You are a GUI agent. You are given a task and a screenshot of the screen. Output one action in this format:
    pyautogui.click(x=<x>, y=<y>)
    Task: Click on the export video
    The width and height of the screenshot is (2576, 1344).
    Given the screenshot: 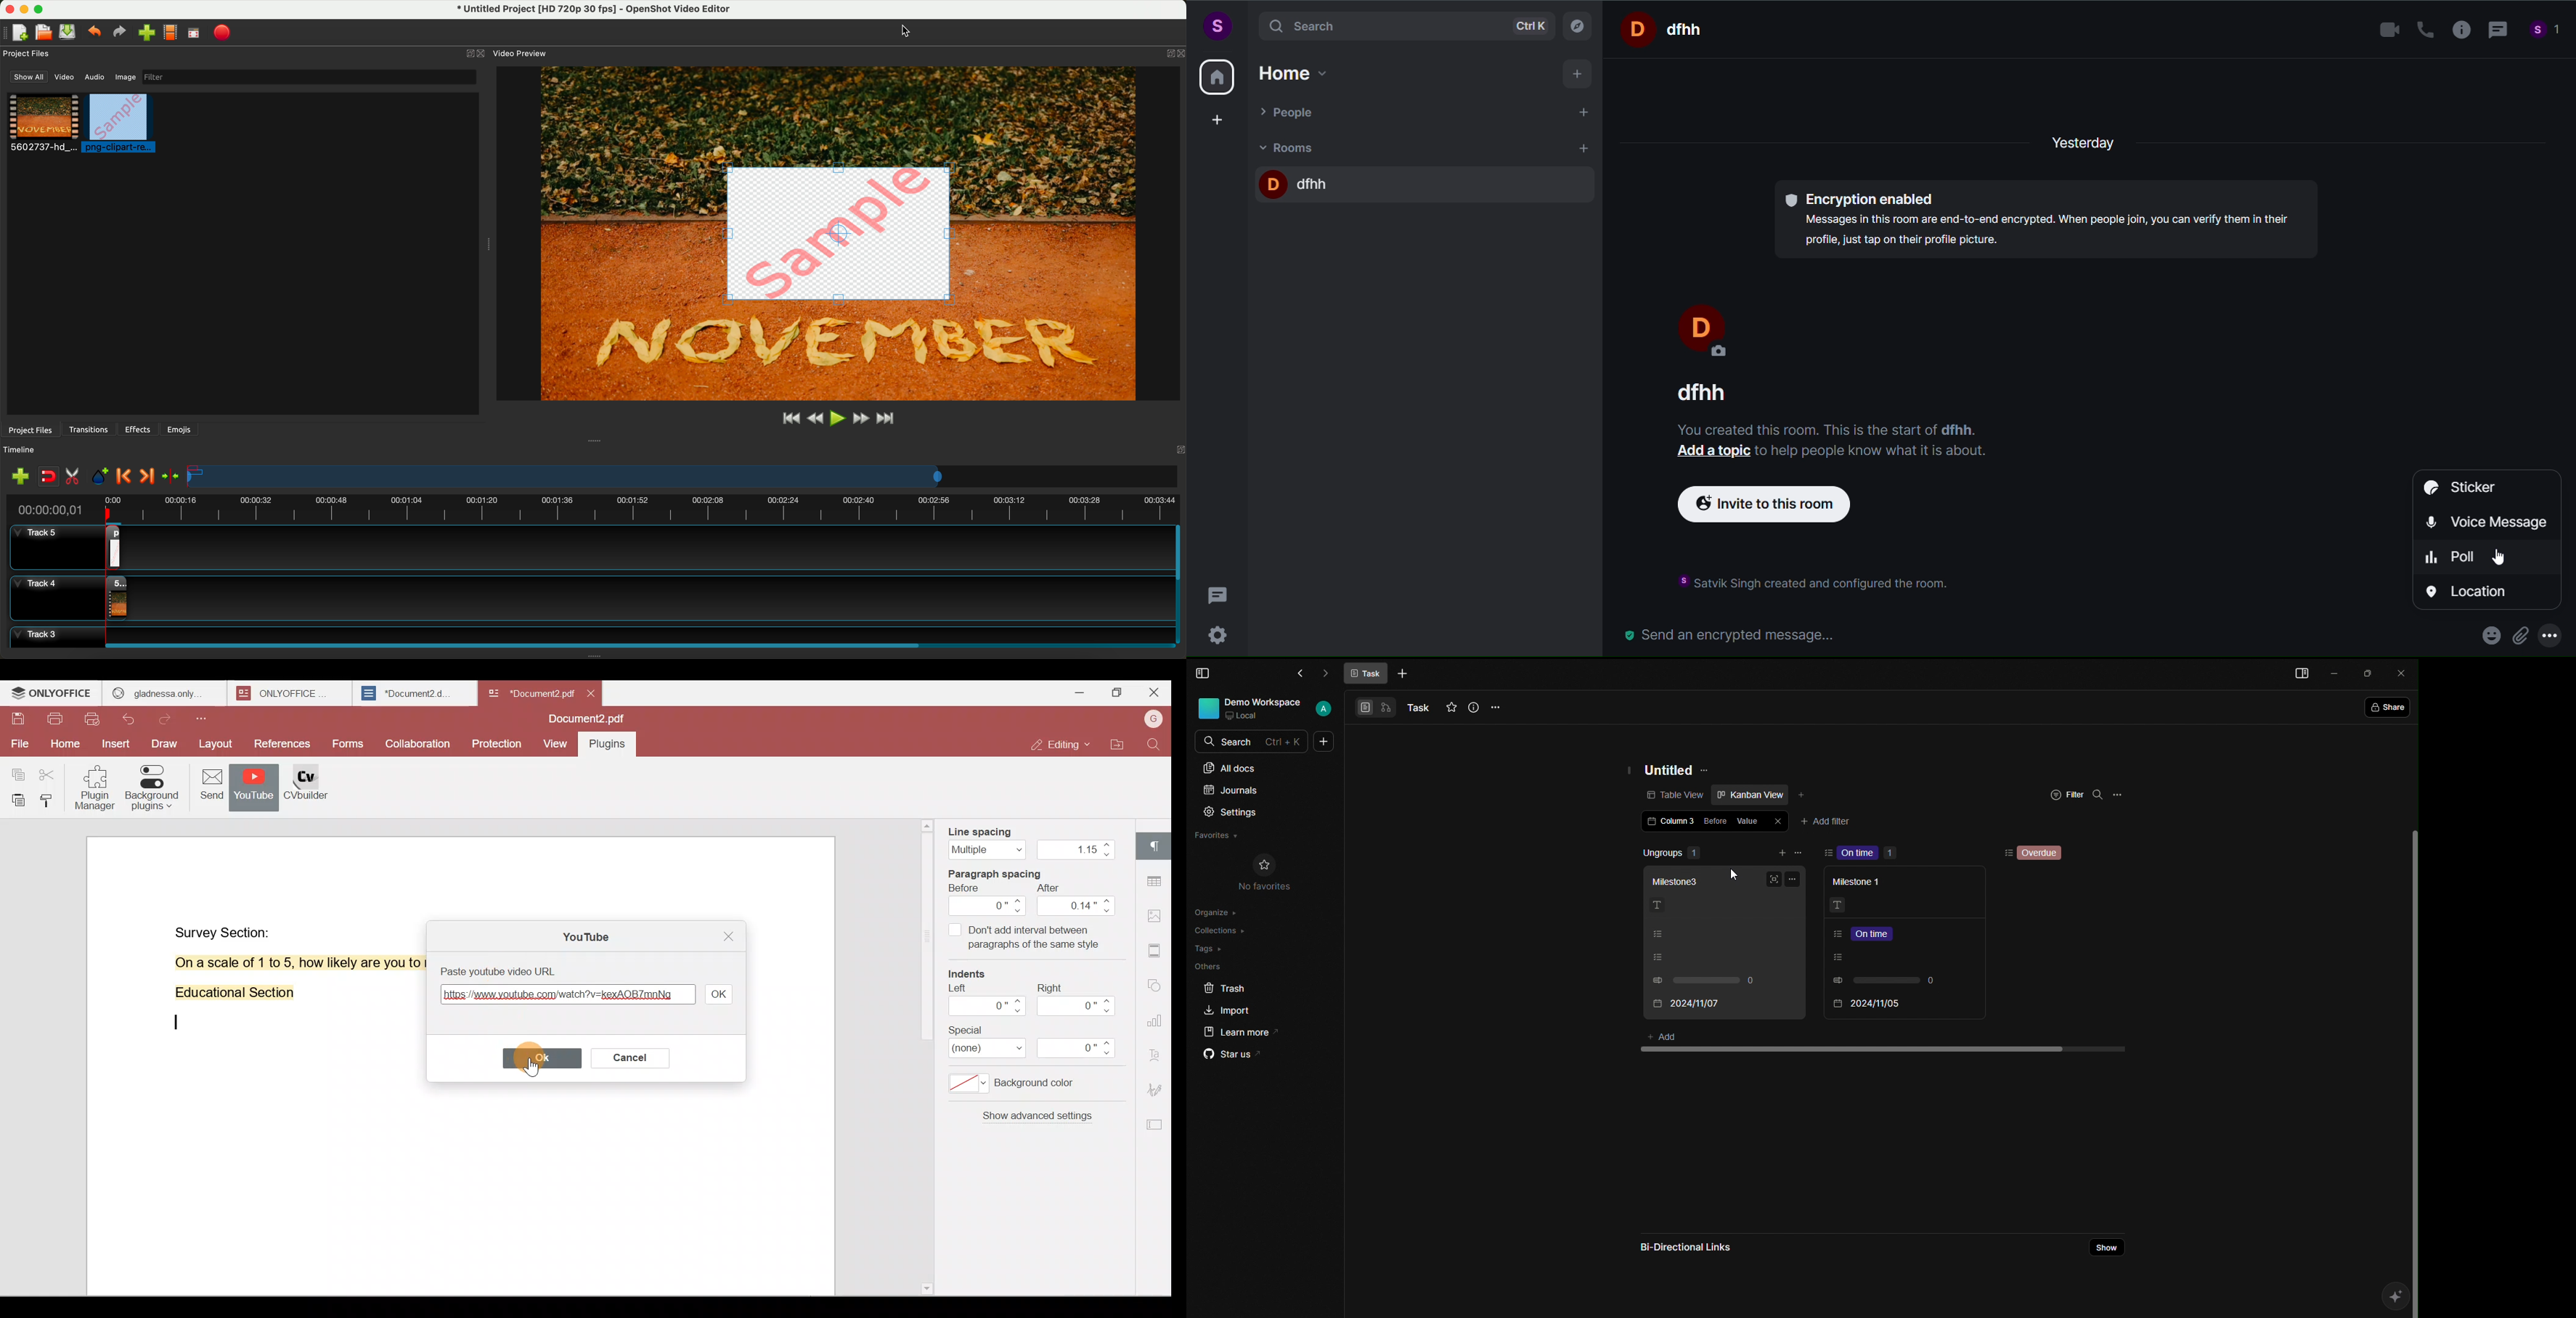 What is the action you would take?
    pyautogui.click(x=225, y=32)
    